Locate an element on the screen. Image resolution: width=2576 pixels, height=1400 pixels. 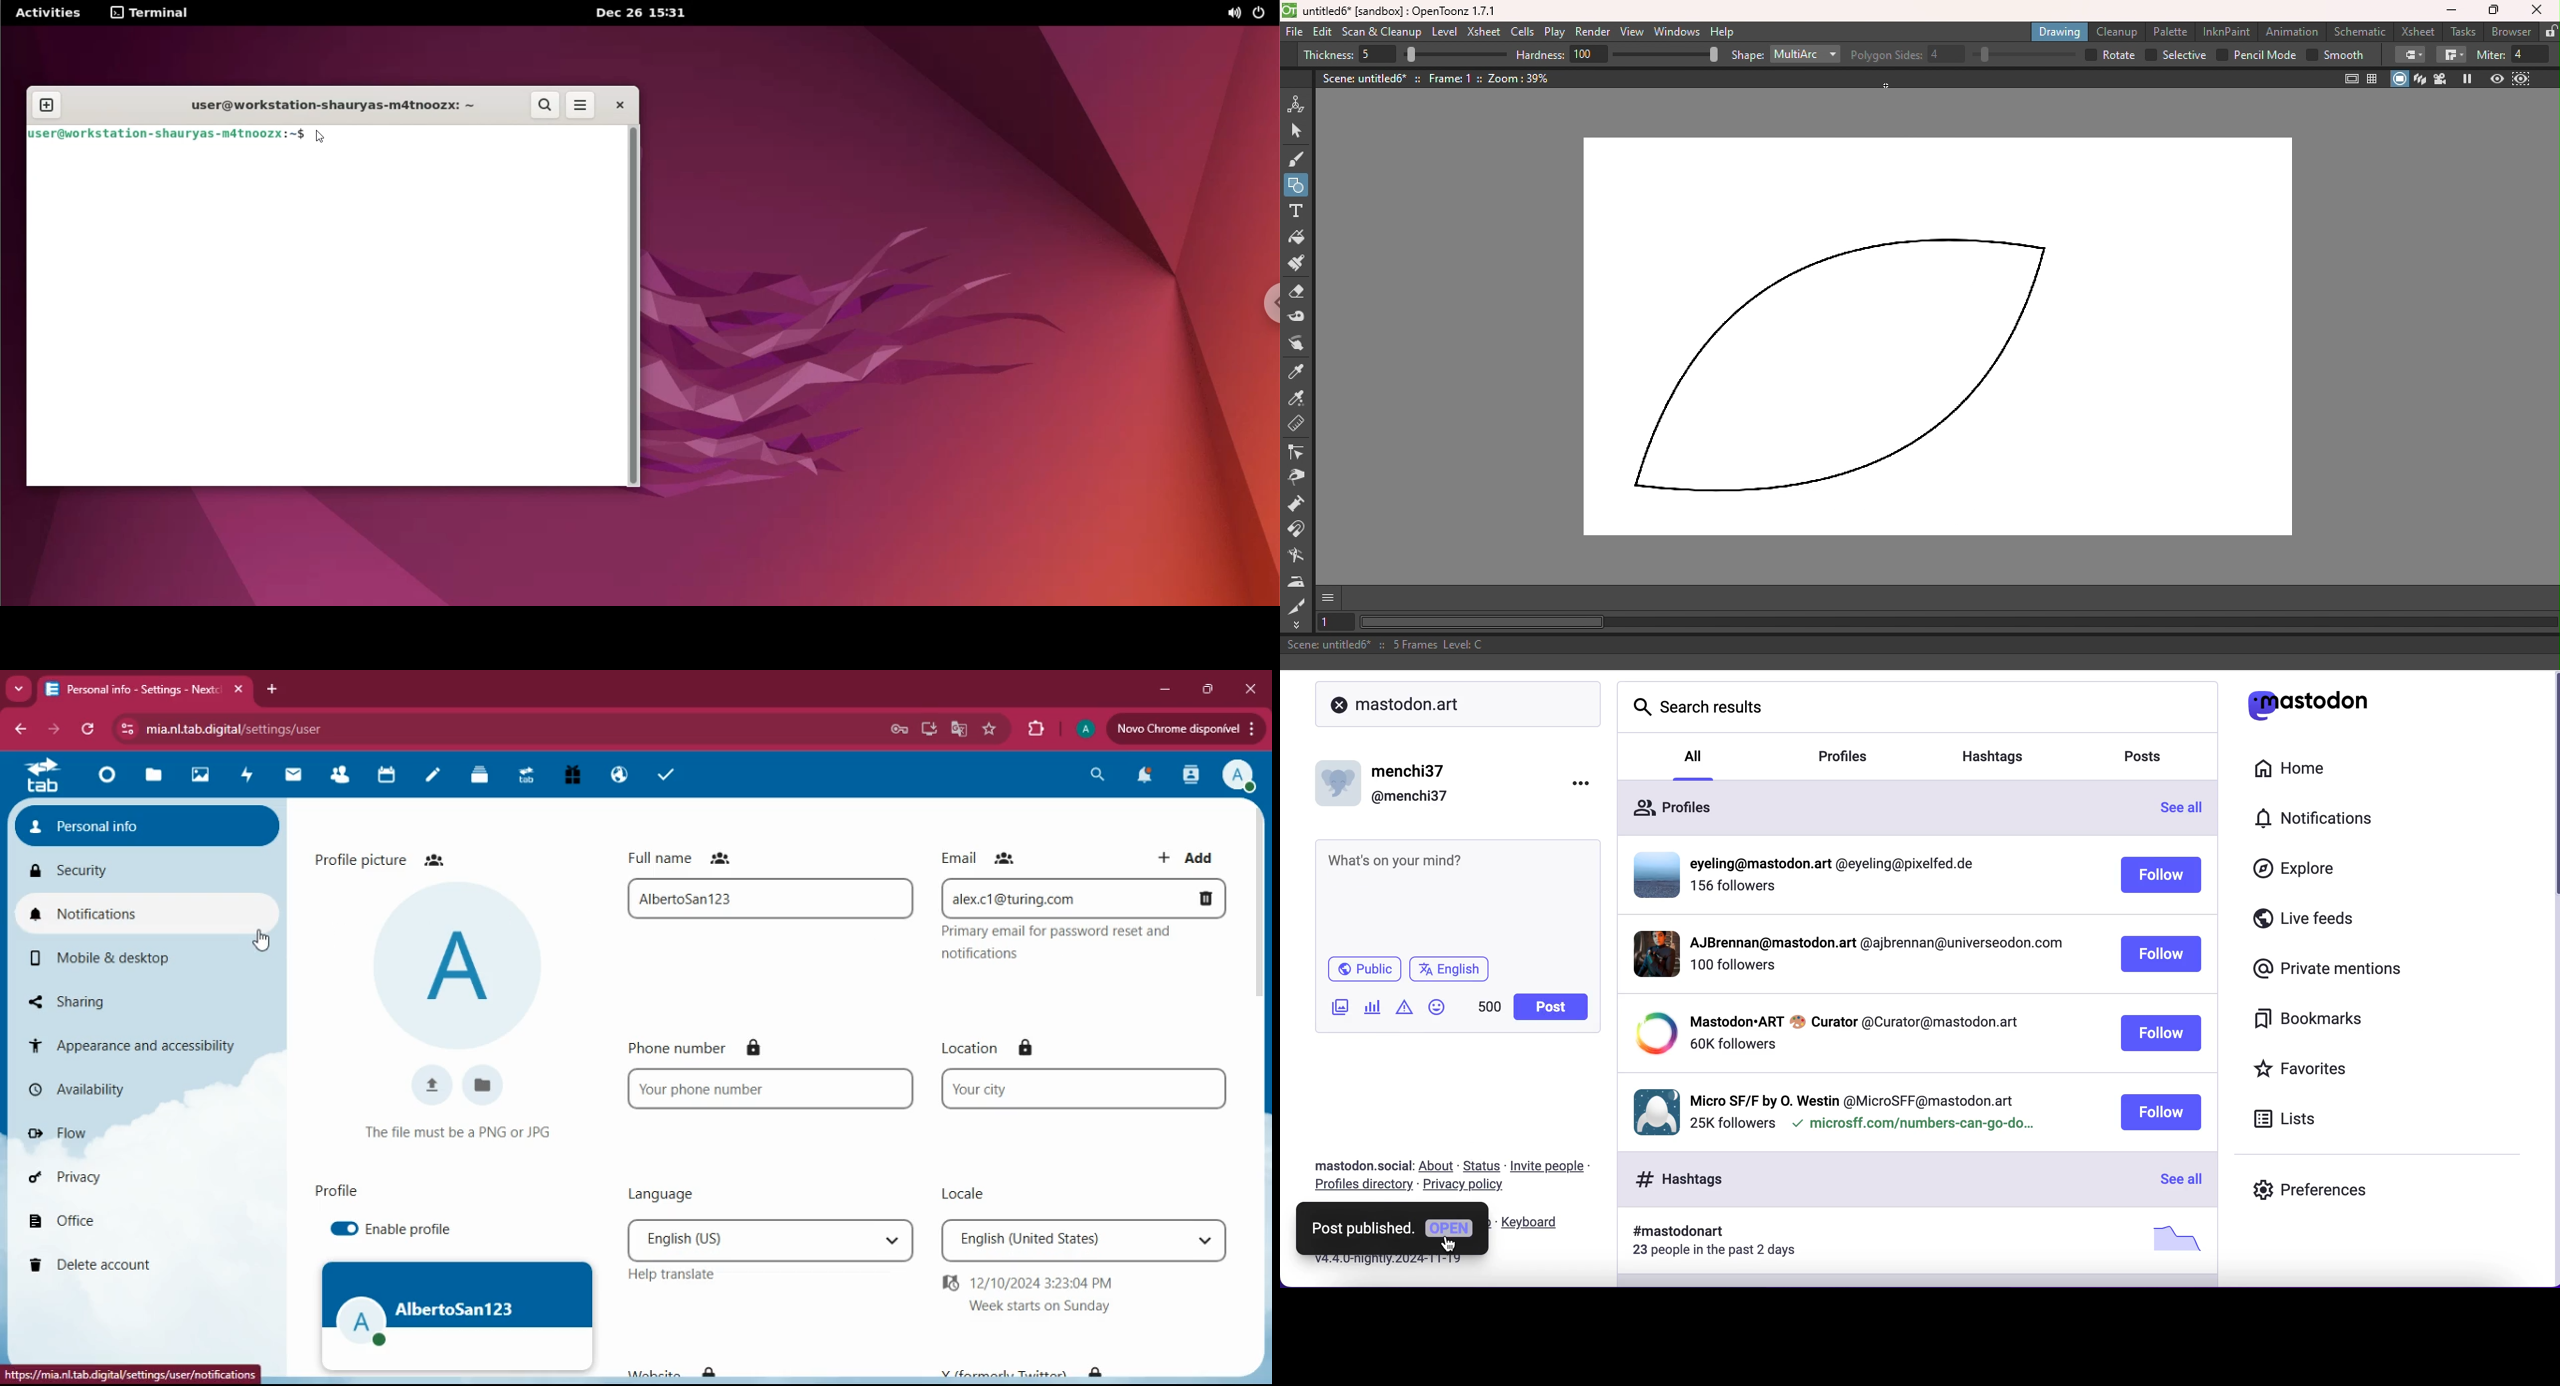
menchi37 is located at coordinates (1410, 772).